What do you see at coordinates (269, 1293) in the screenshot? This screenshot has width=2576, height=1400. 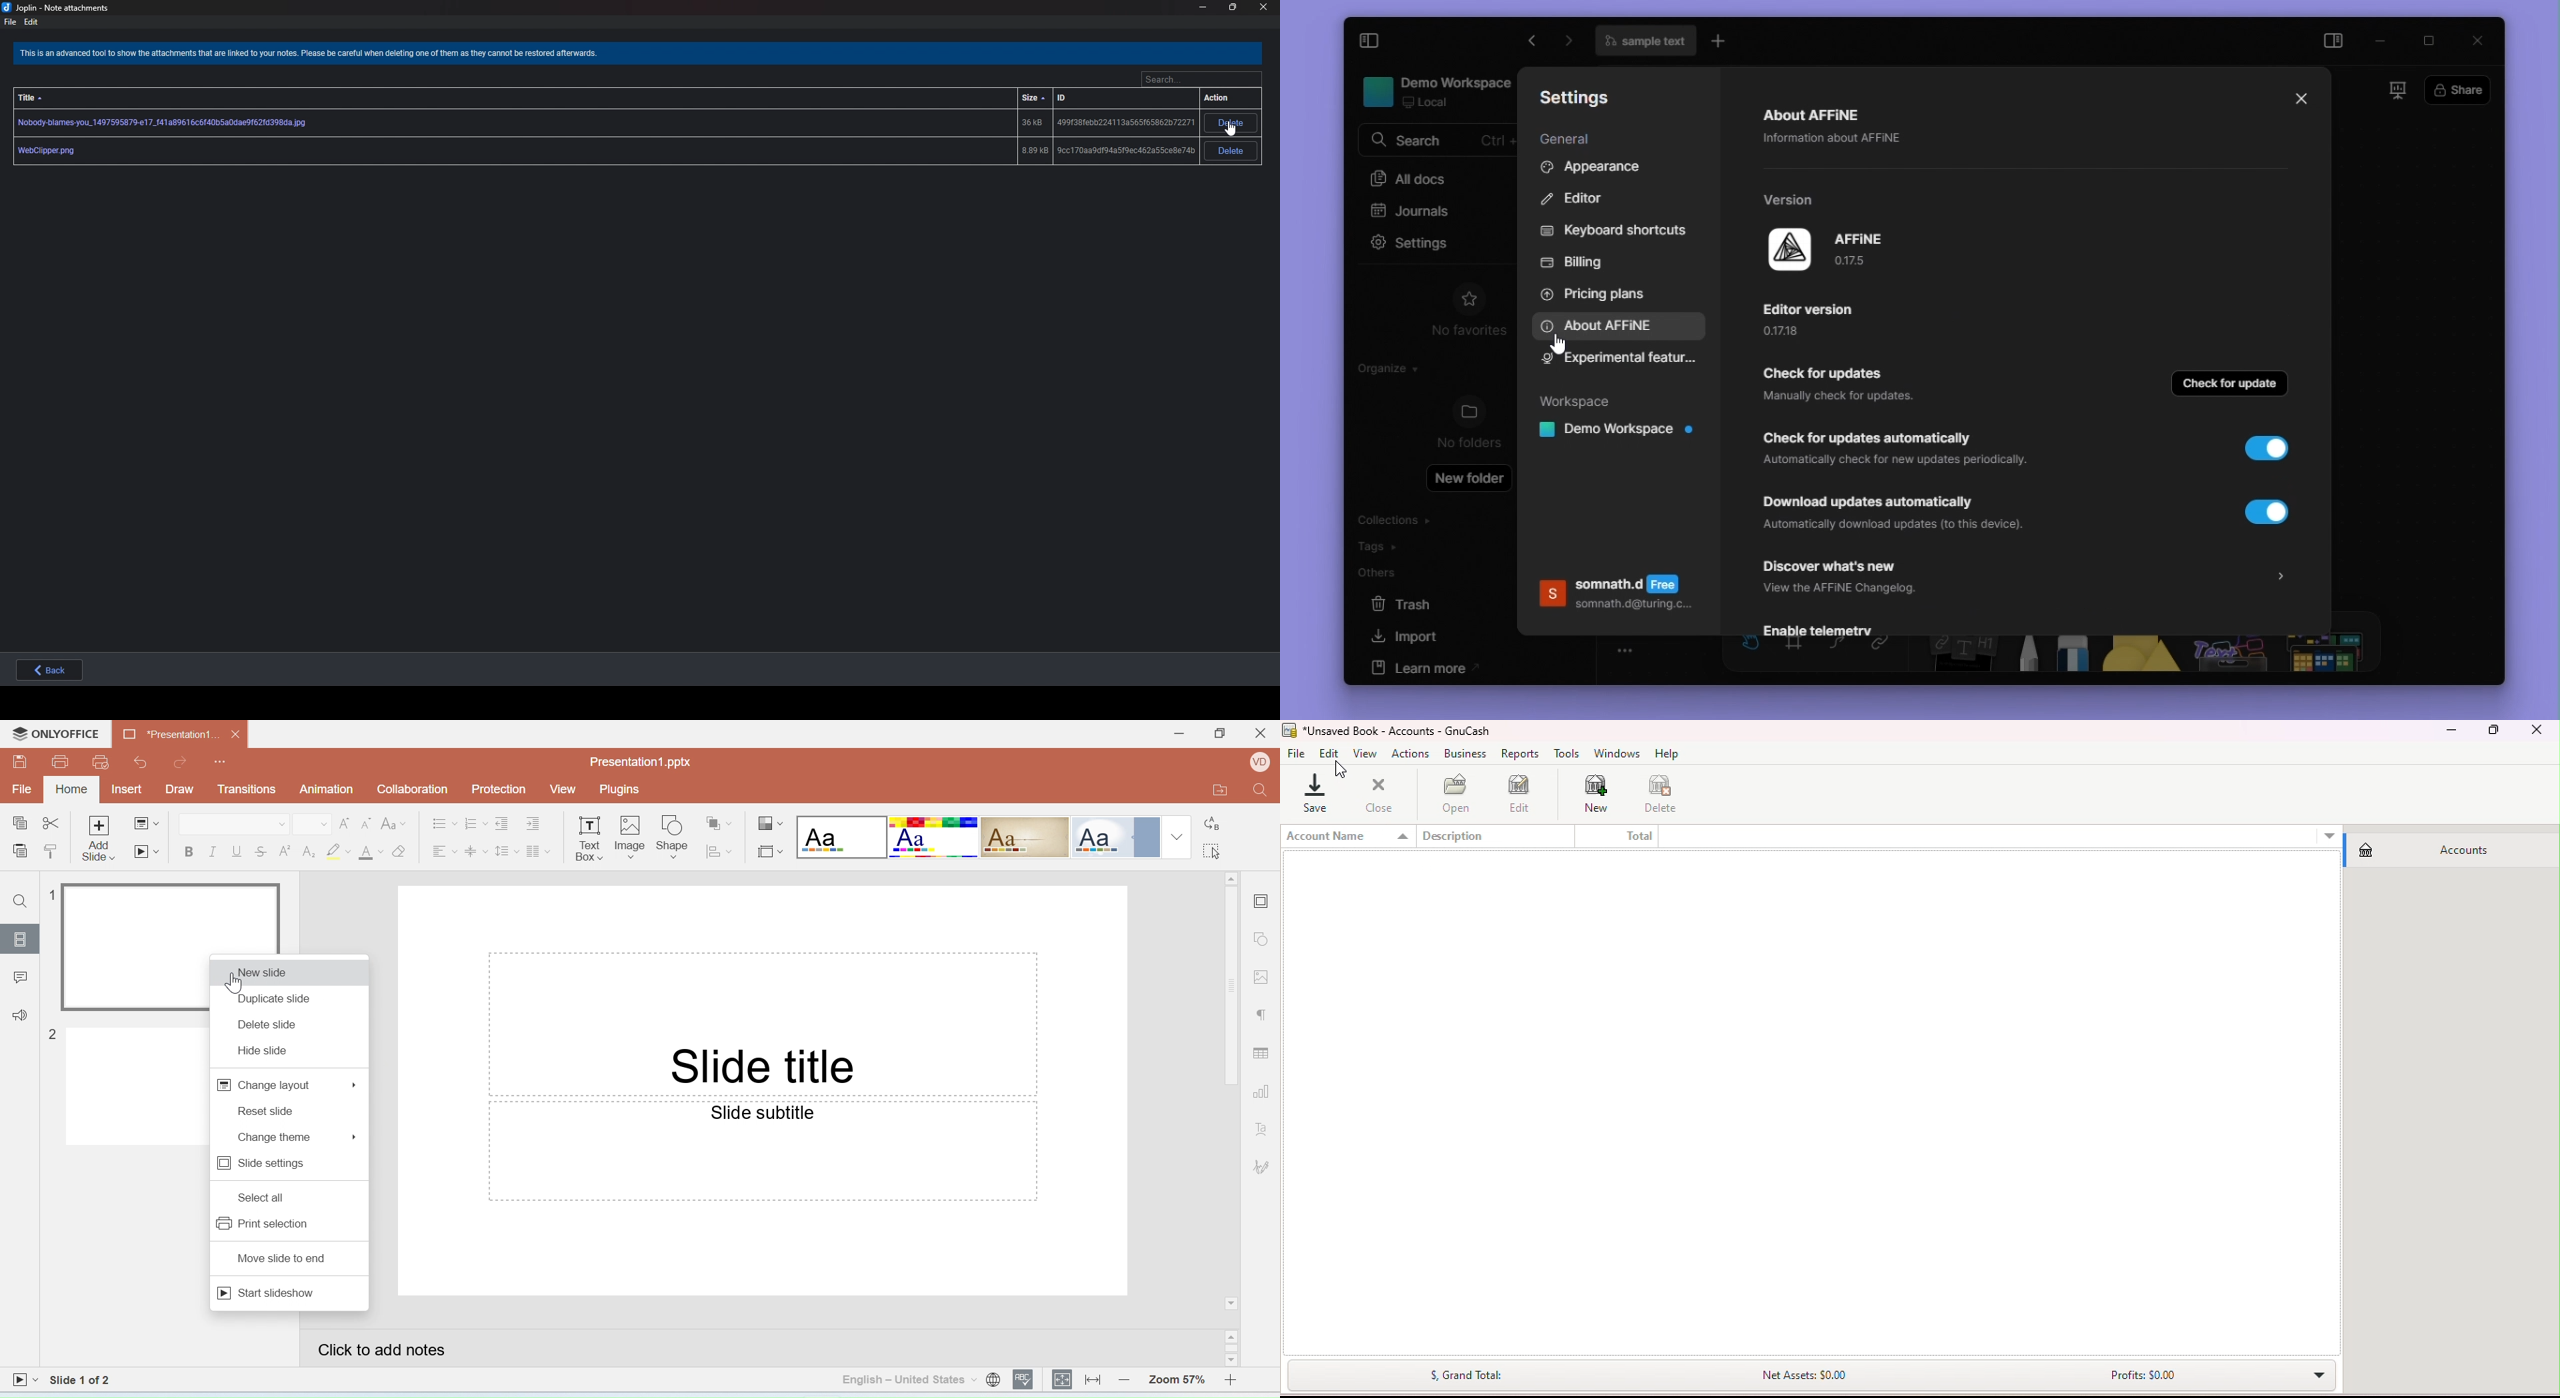 I see `start slideshow` at bounding box center [269, 1293].